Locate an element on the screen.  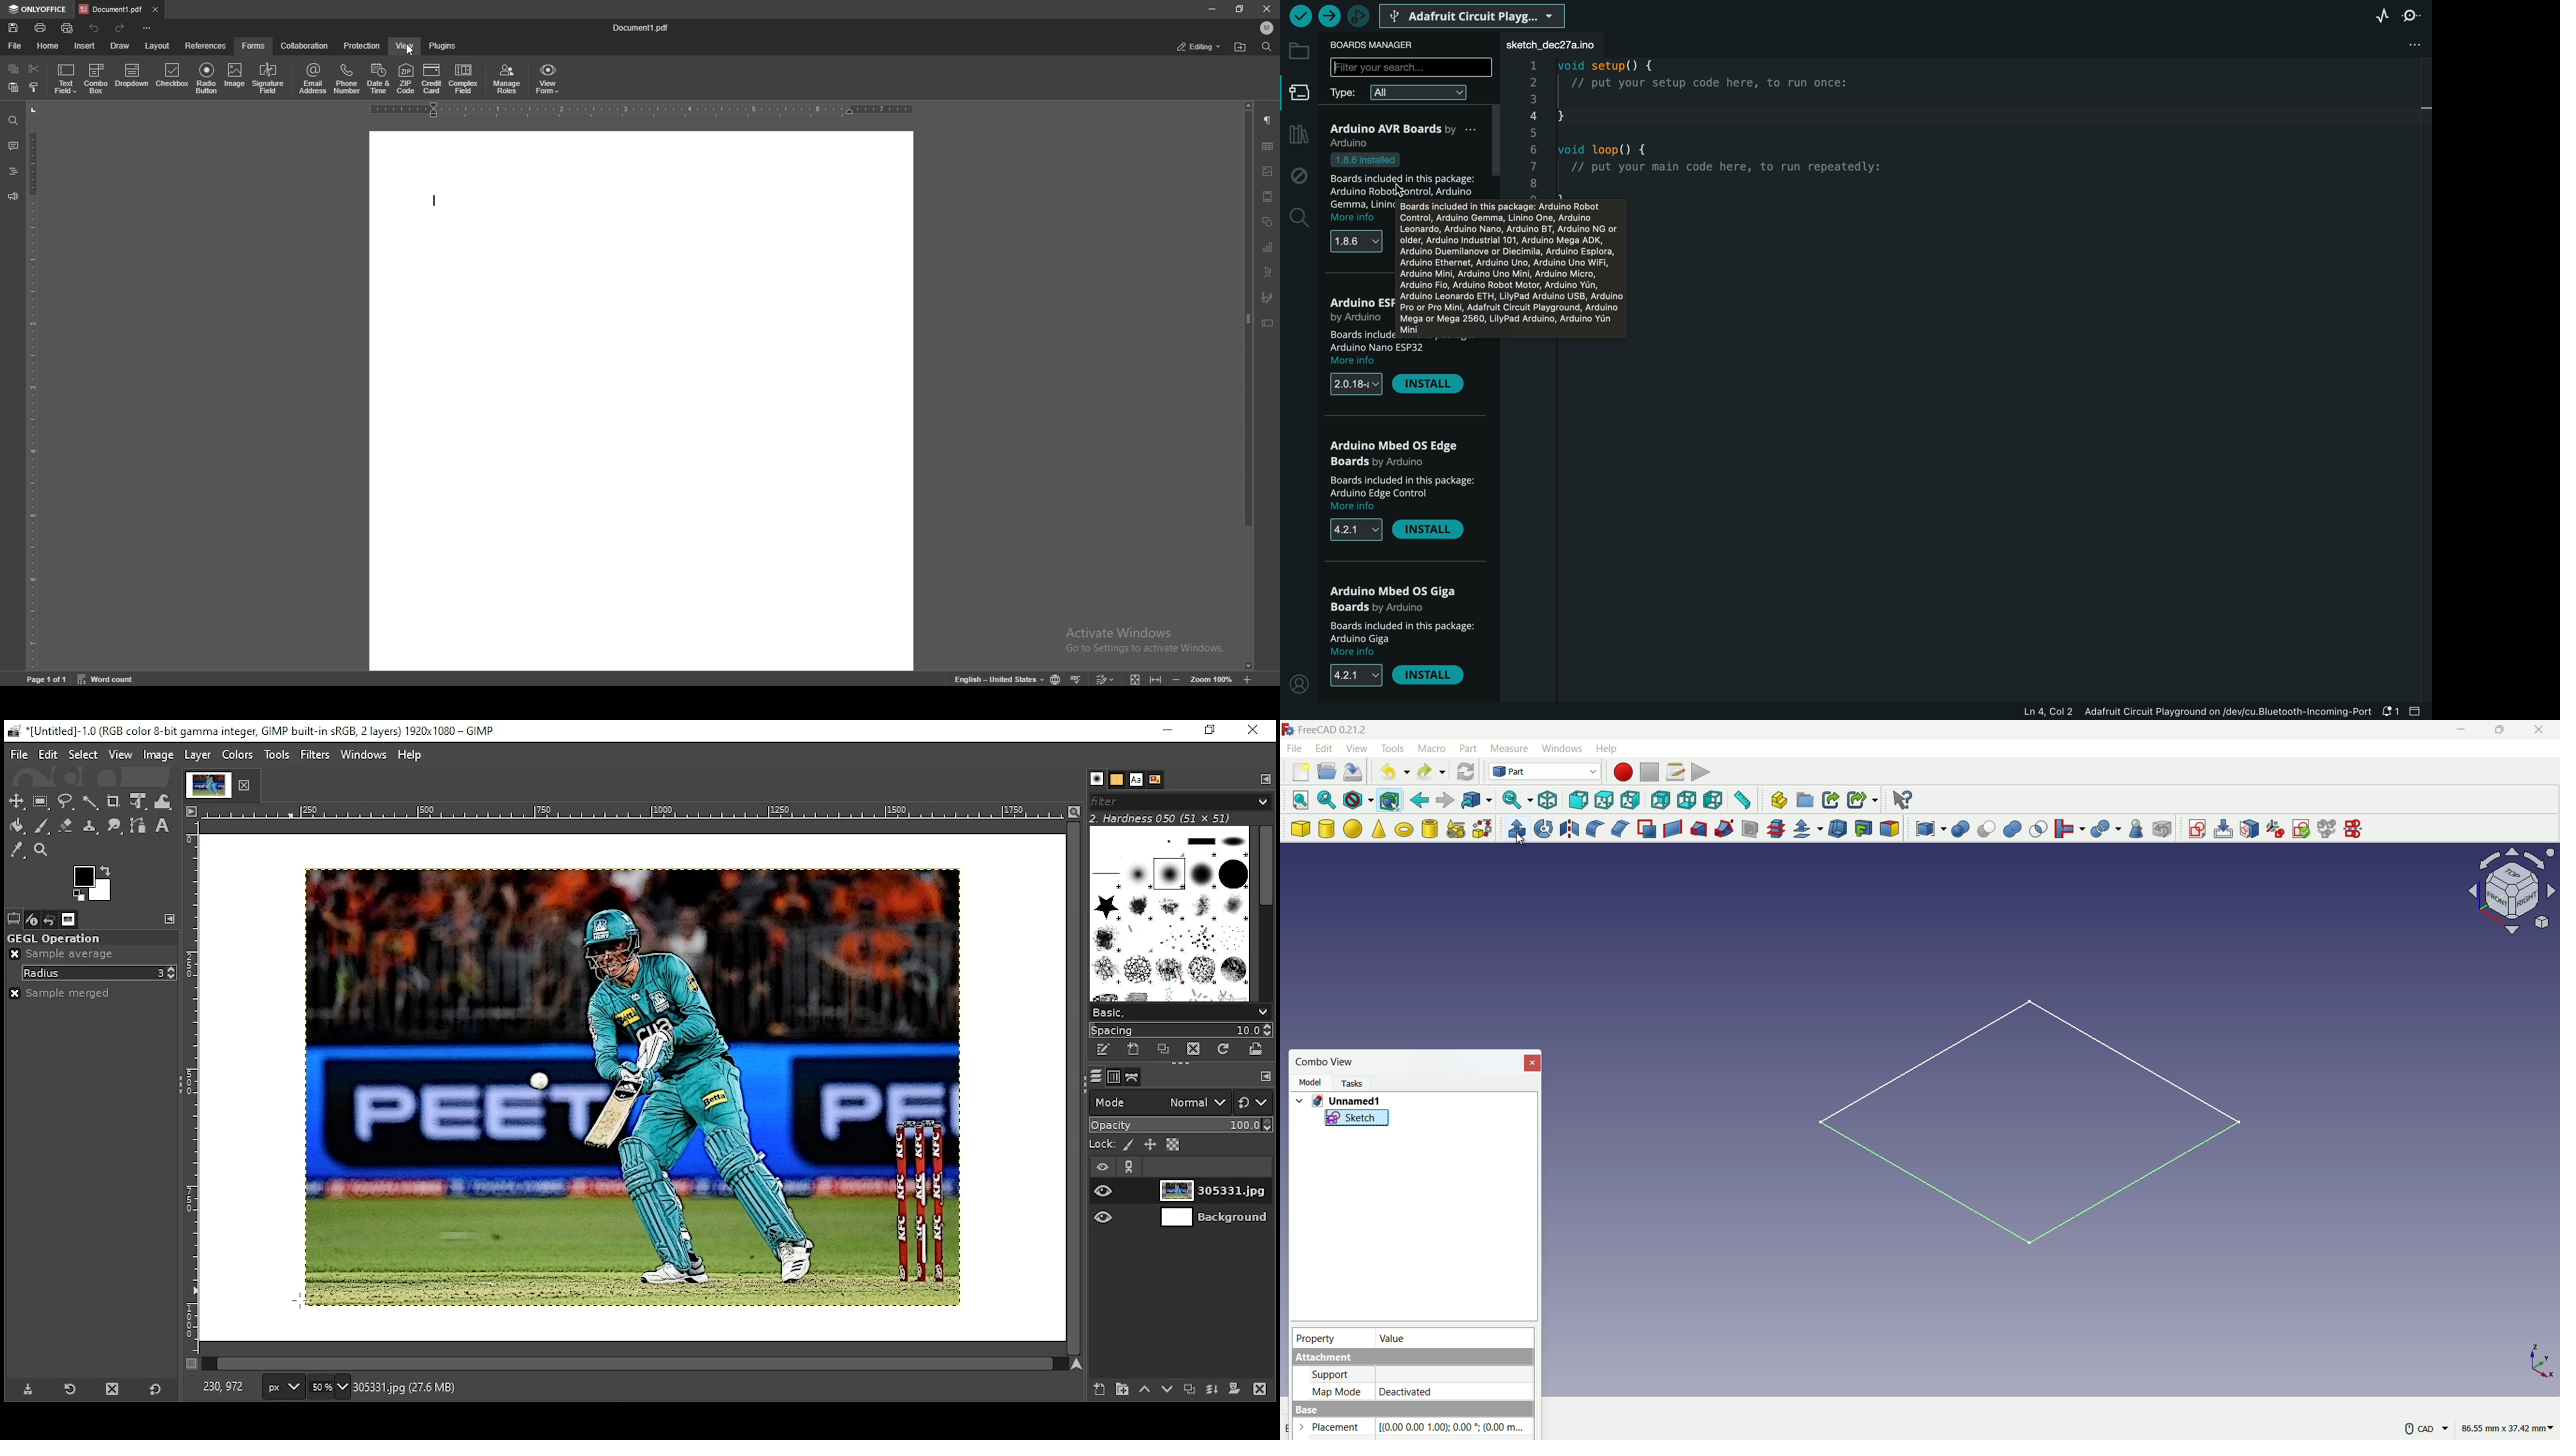
forms is located at coordinates (254, 46).